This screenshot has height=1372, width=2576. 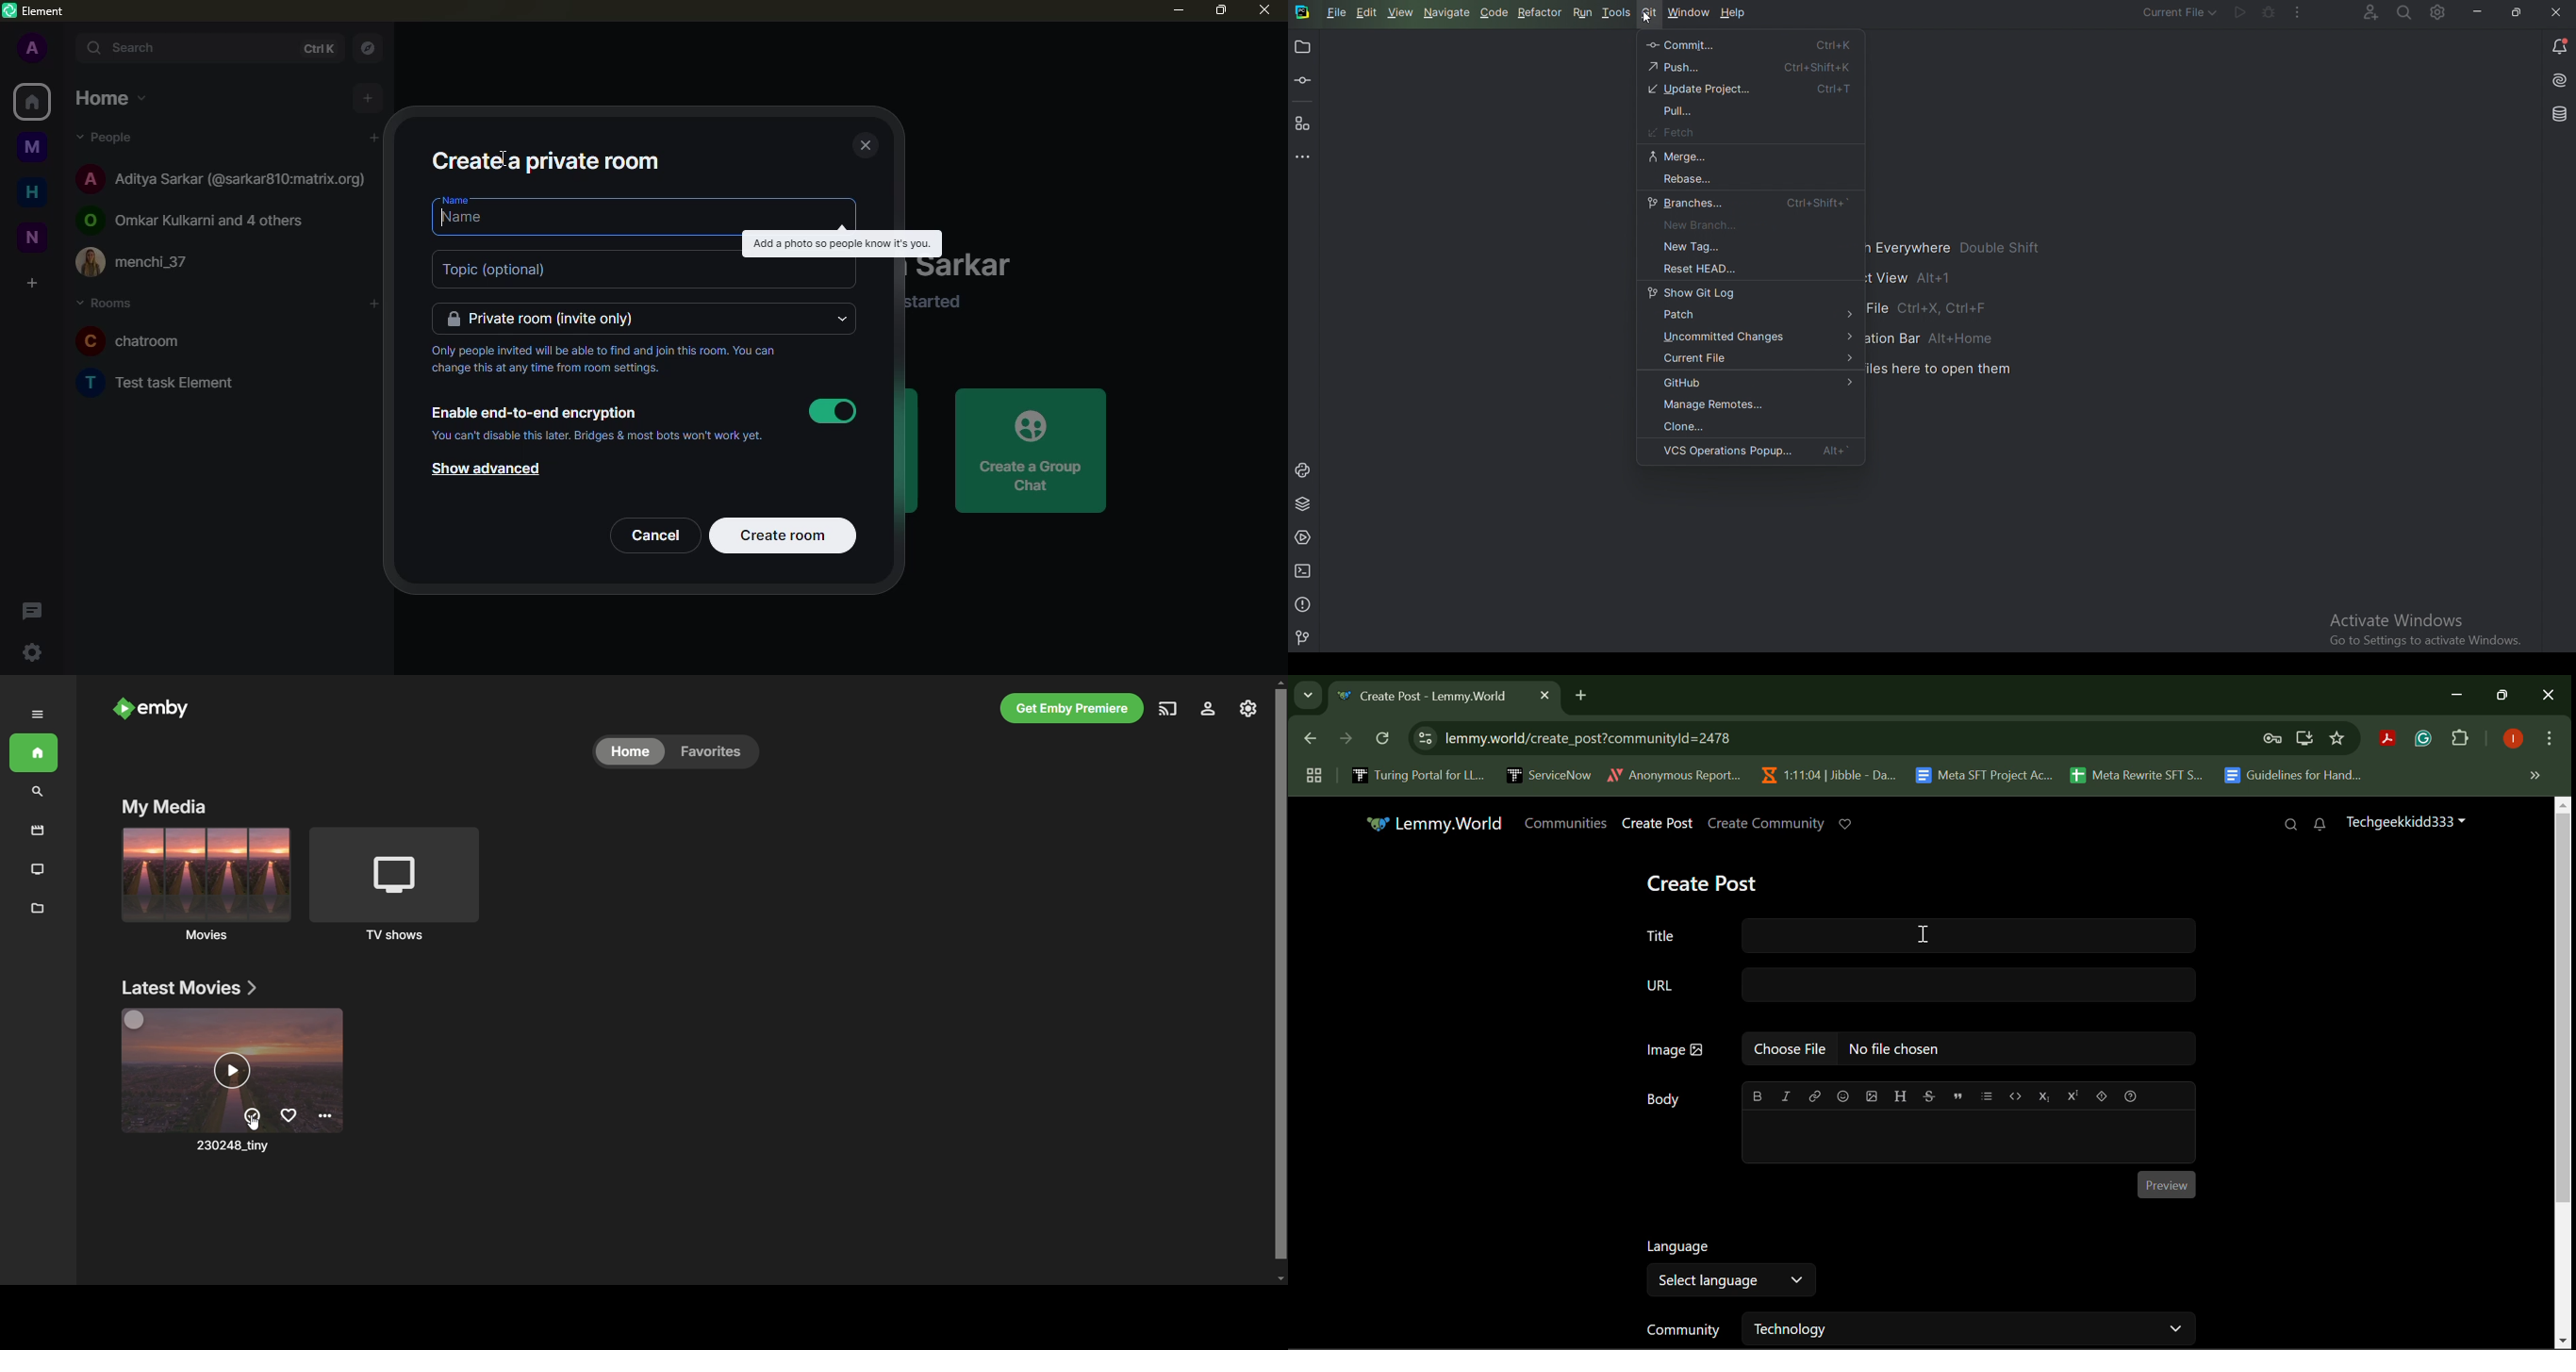 I want to click on search, so click(x=137, y=48).